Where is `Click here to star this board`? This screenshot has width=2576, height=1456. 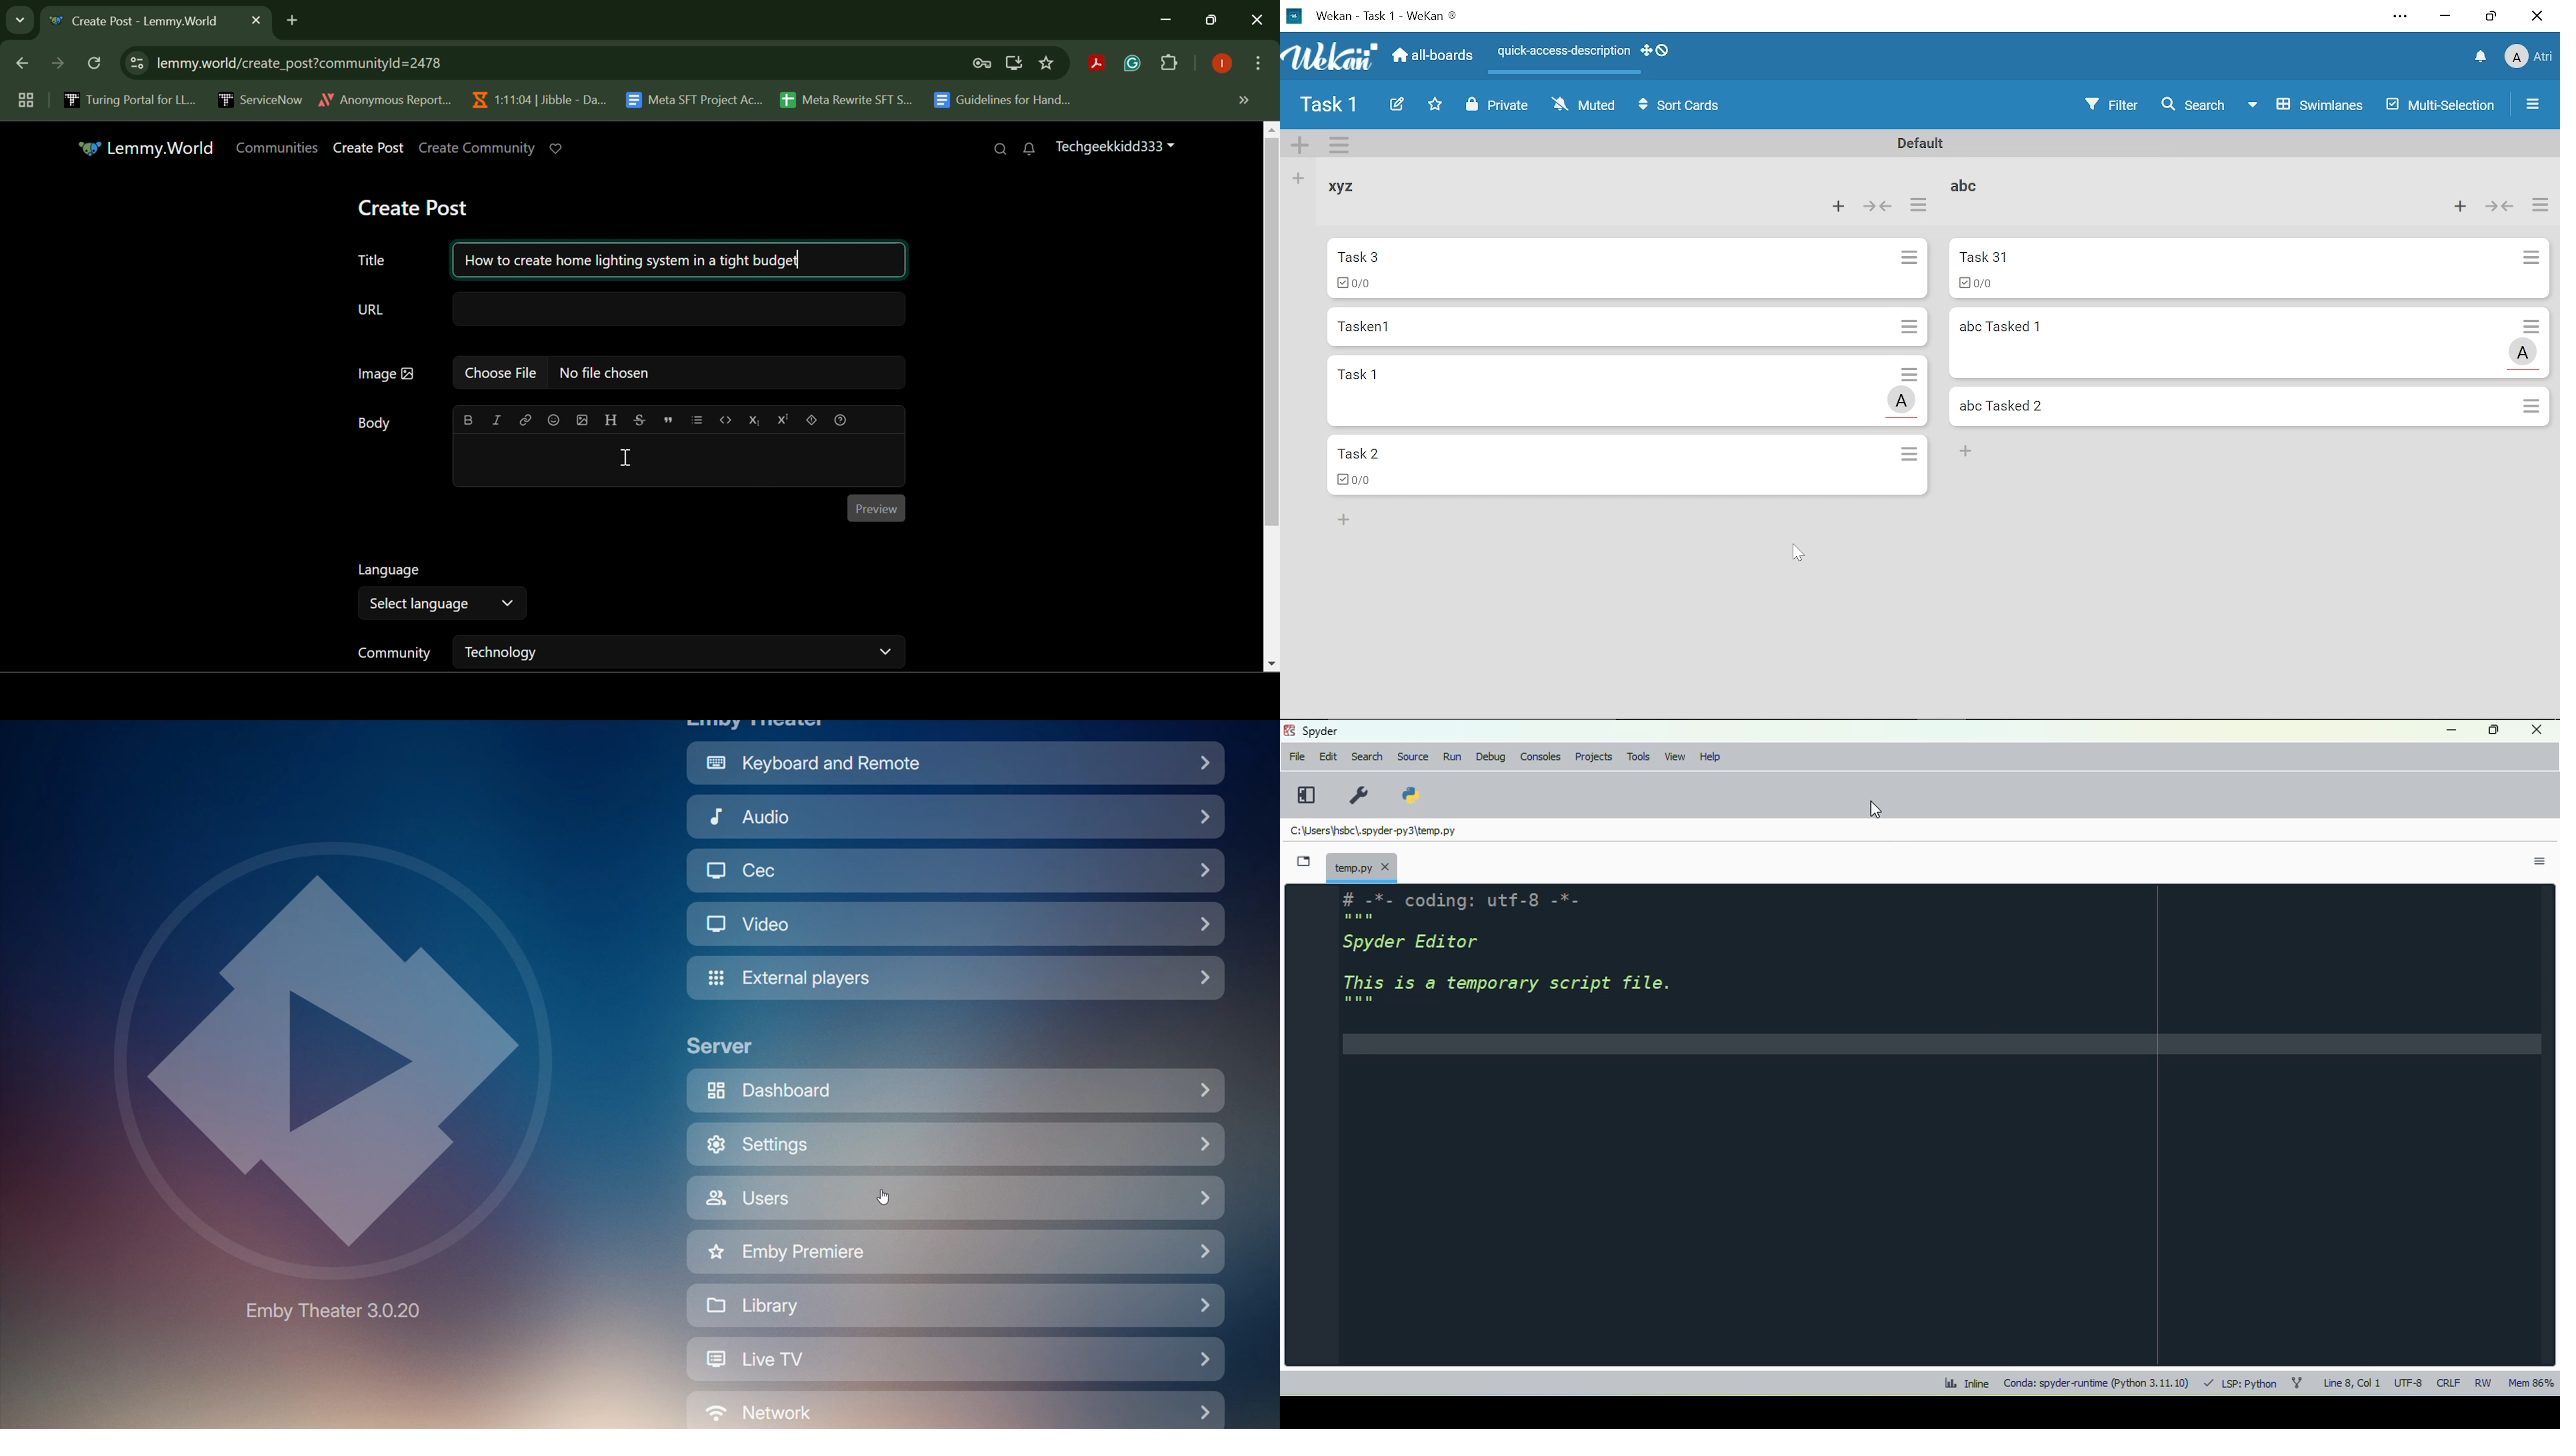
Click here to star this board is located at coordinates (1435, 106).